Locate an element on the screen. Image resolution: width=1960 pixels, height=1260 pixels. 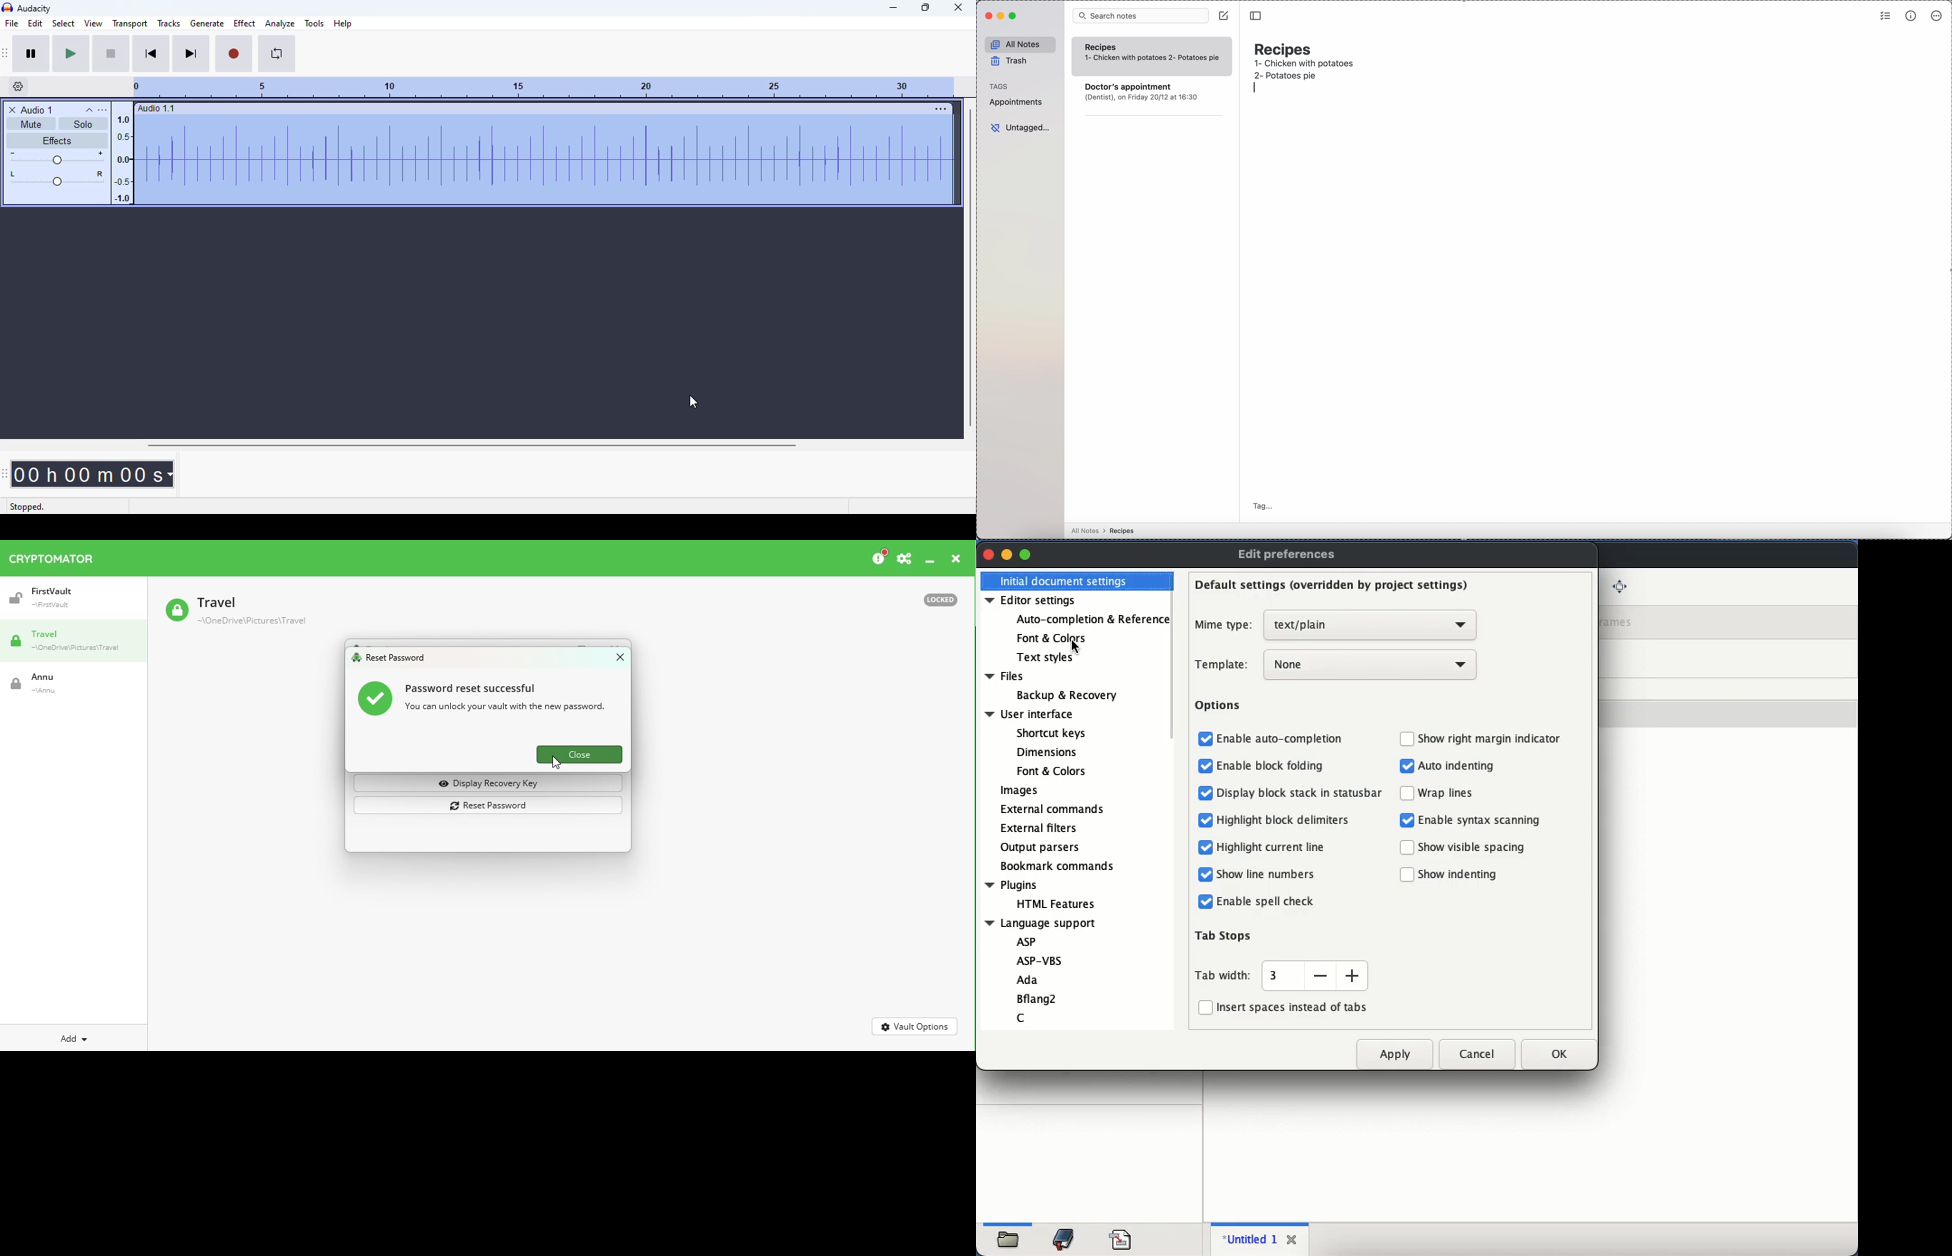
select is located at coordinates (64, 23).